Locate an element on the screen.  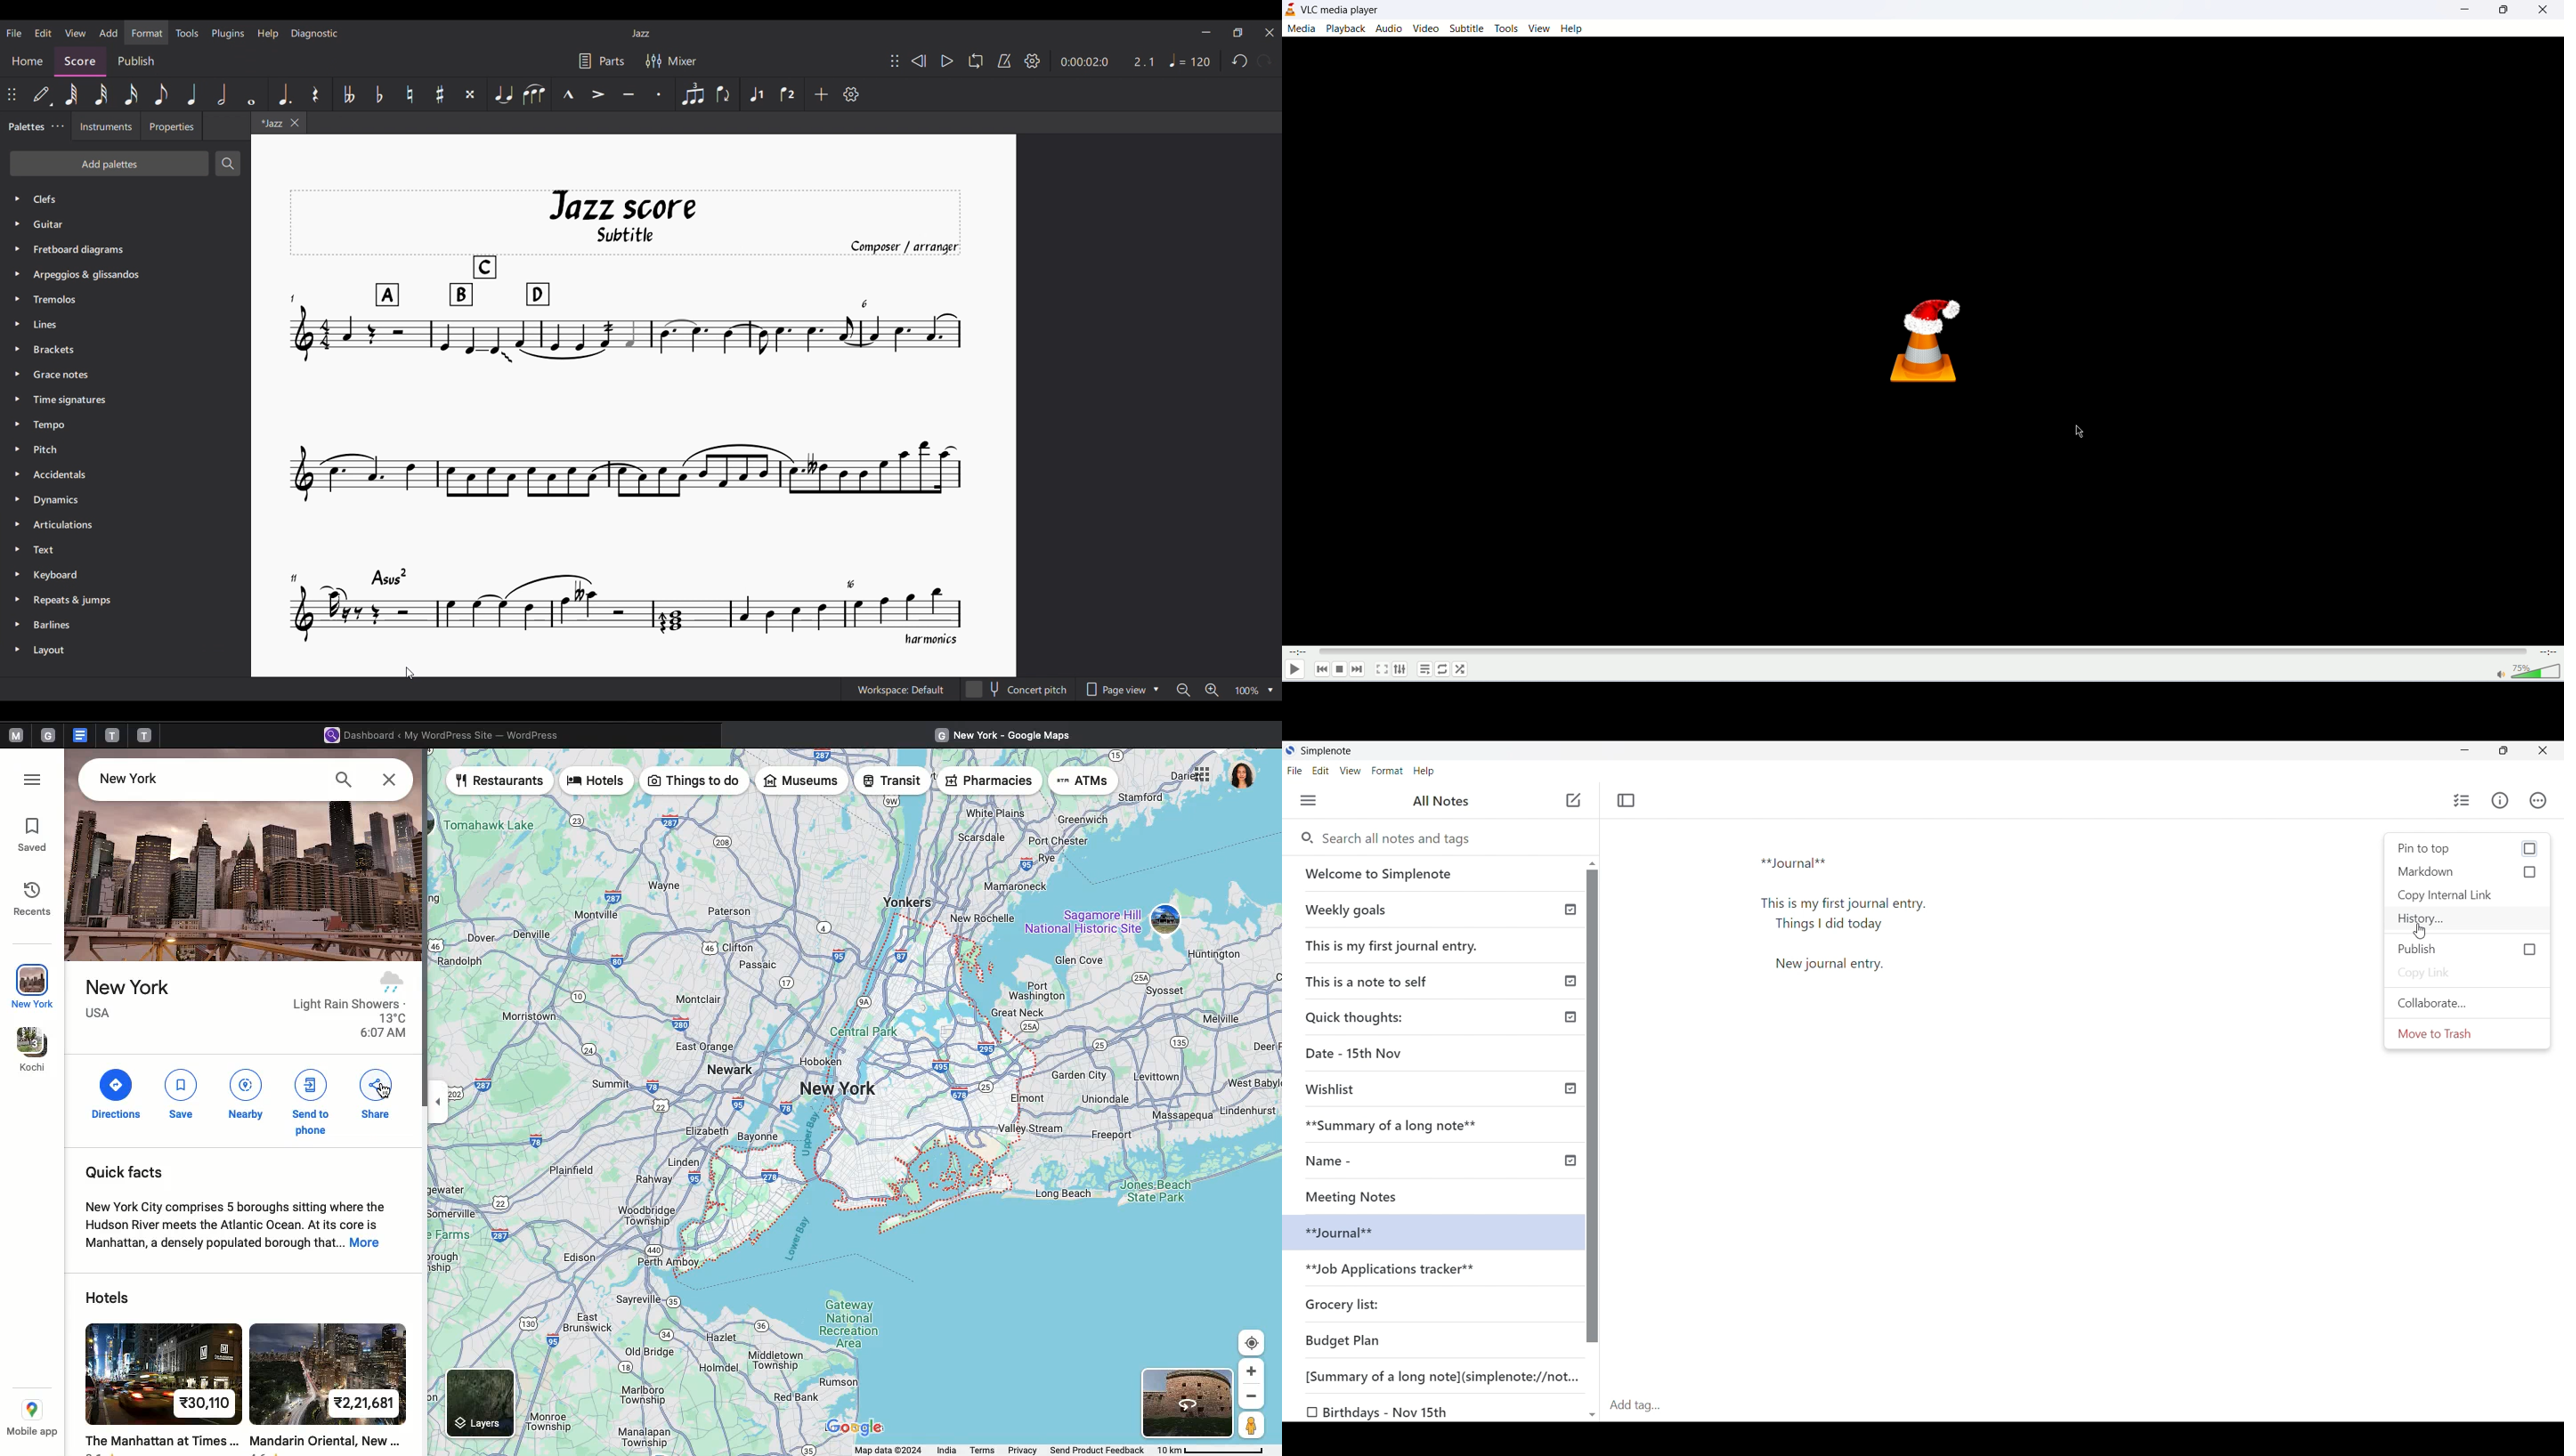
Search is located at coordinates (227, 164).